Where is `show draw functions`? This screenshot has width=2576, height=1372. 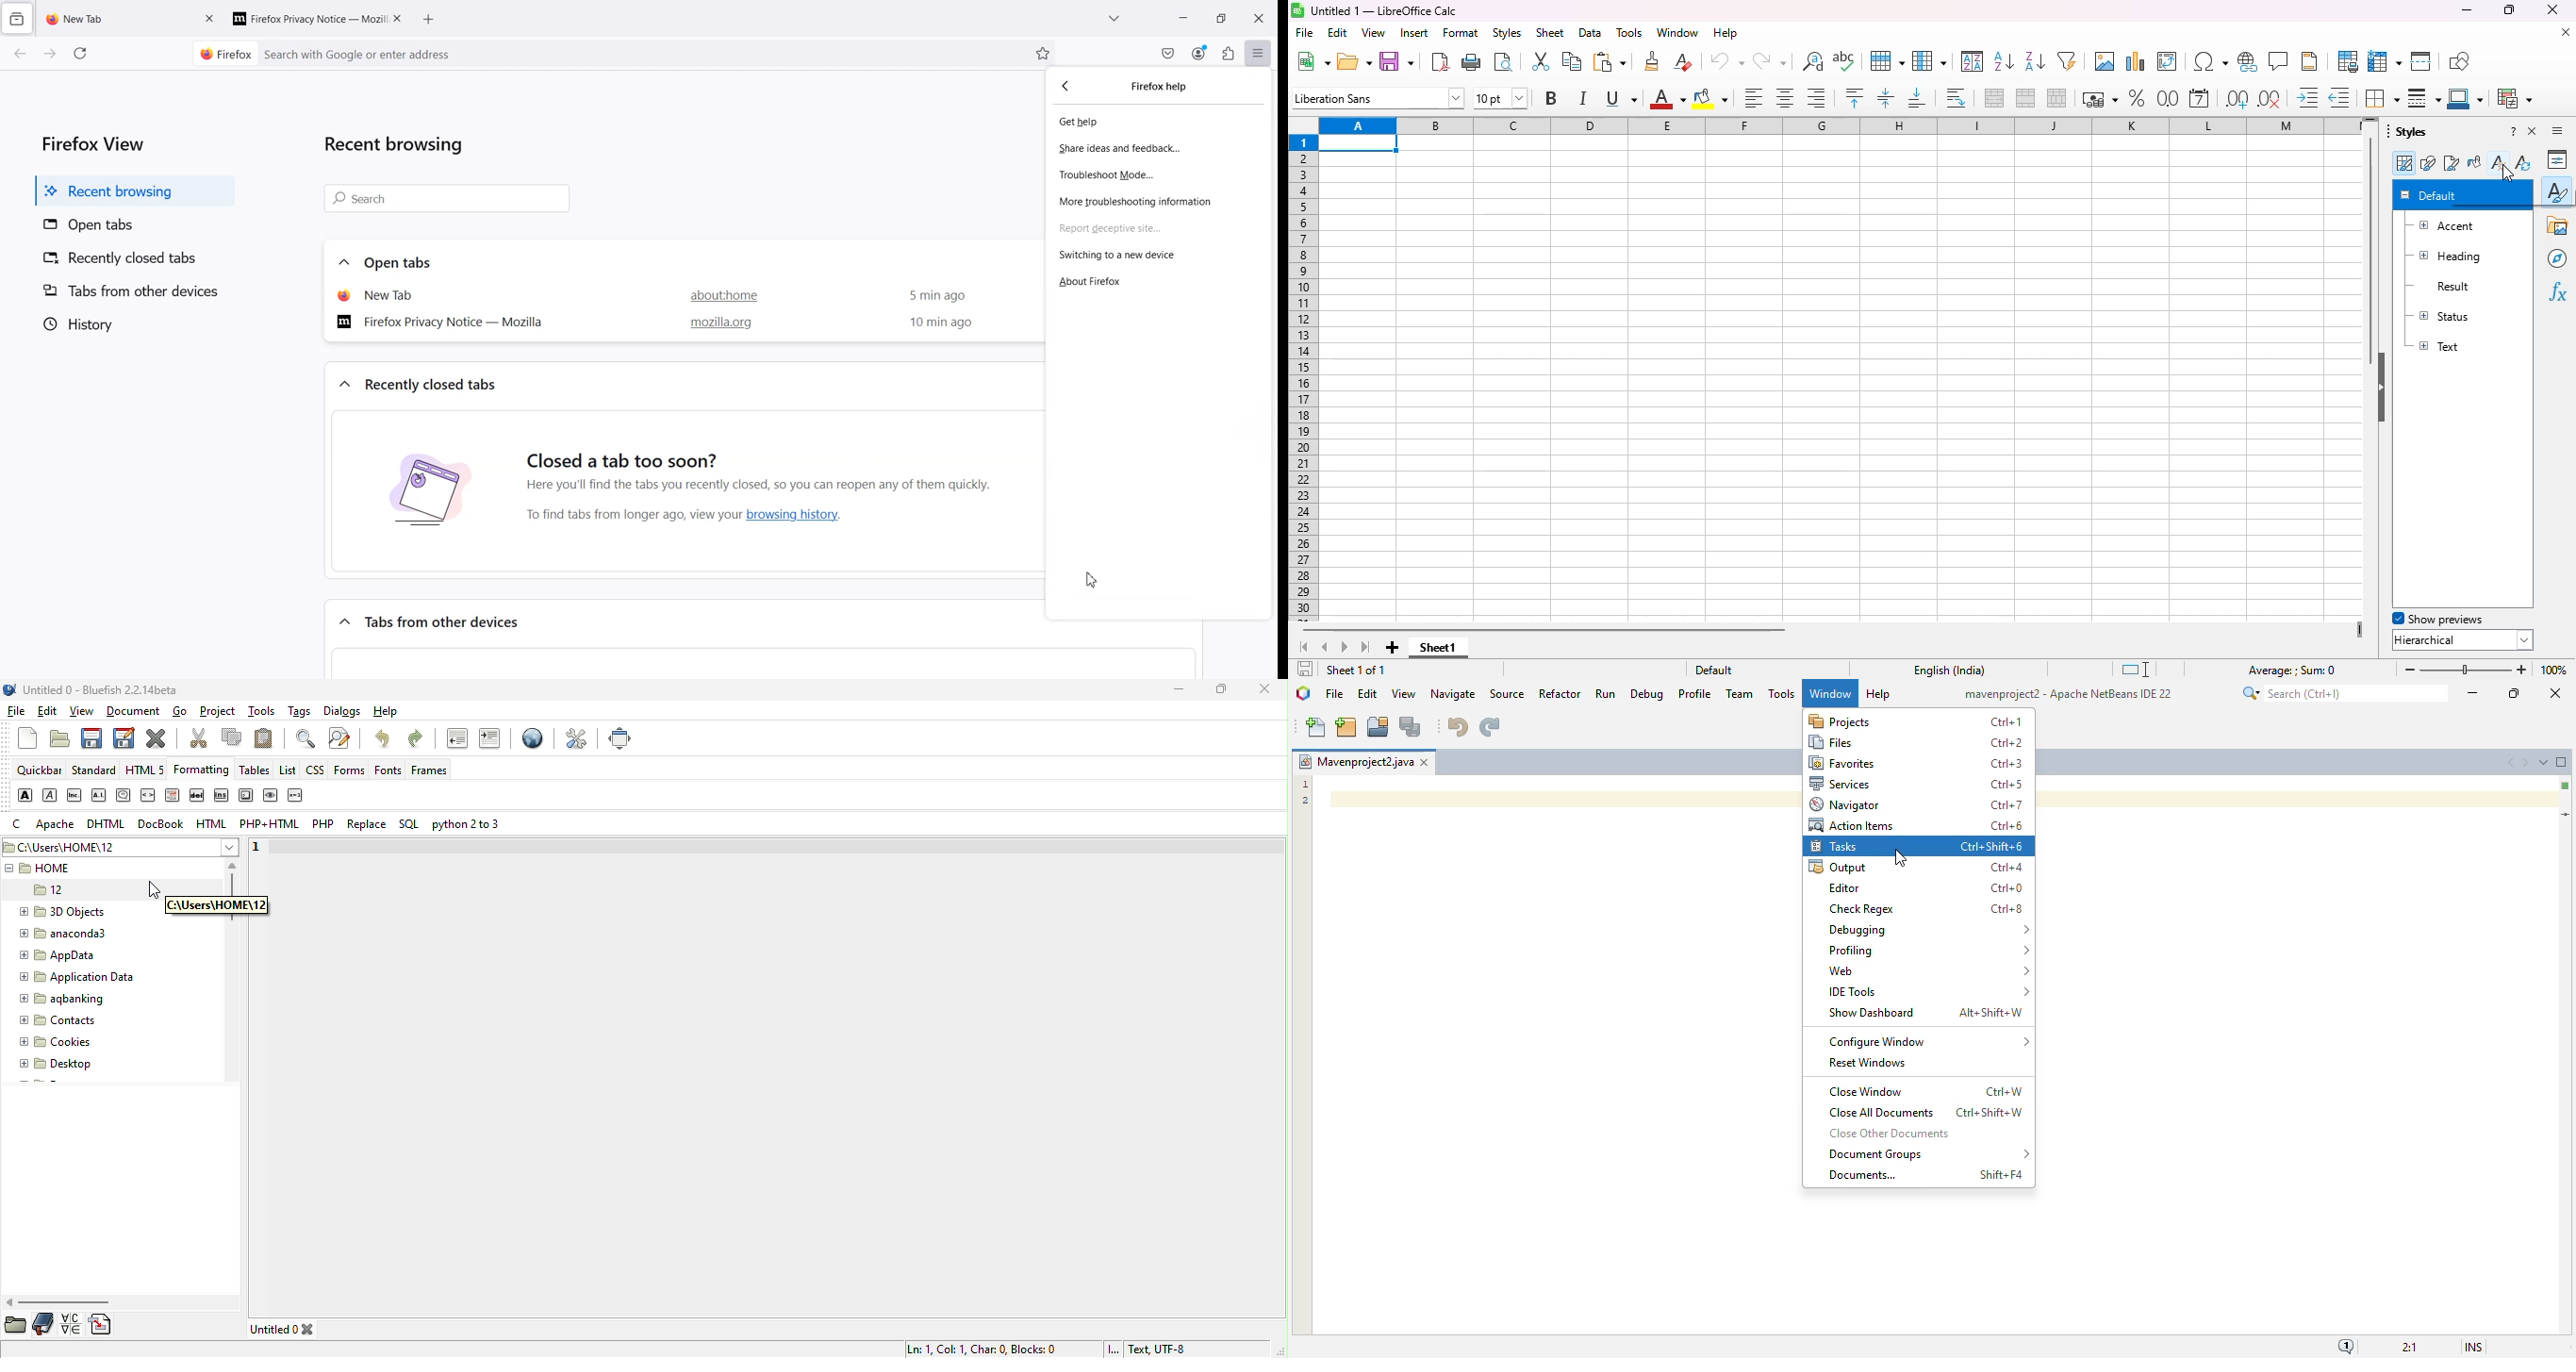 show draw functions is located at coordinates (2459, 61).